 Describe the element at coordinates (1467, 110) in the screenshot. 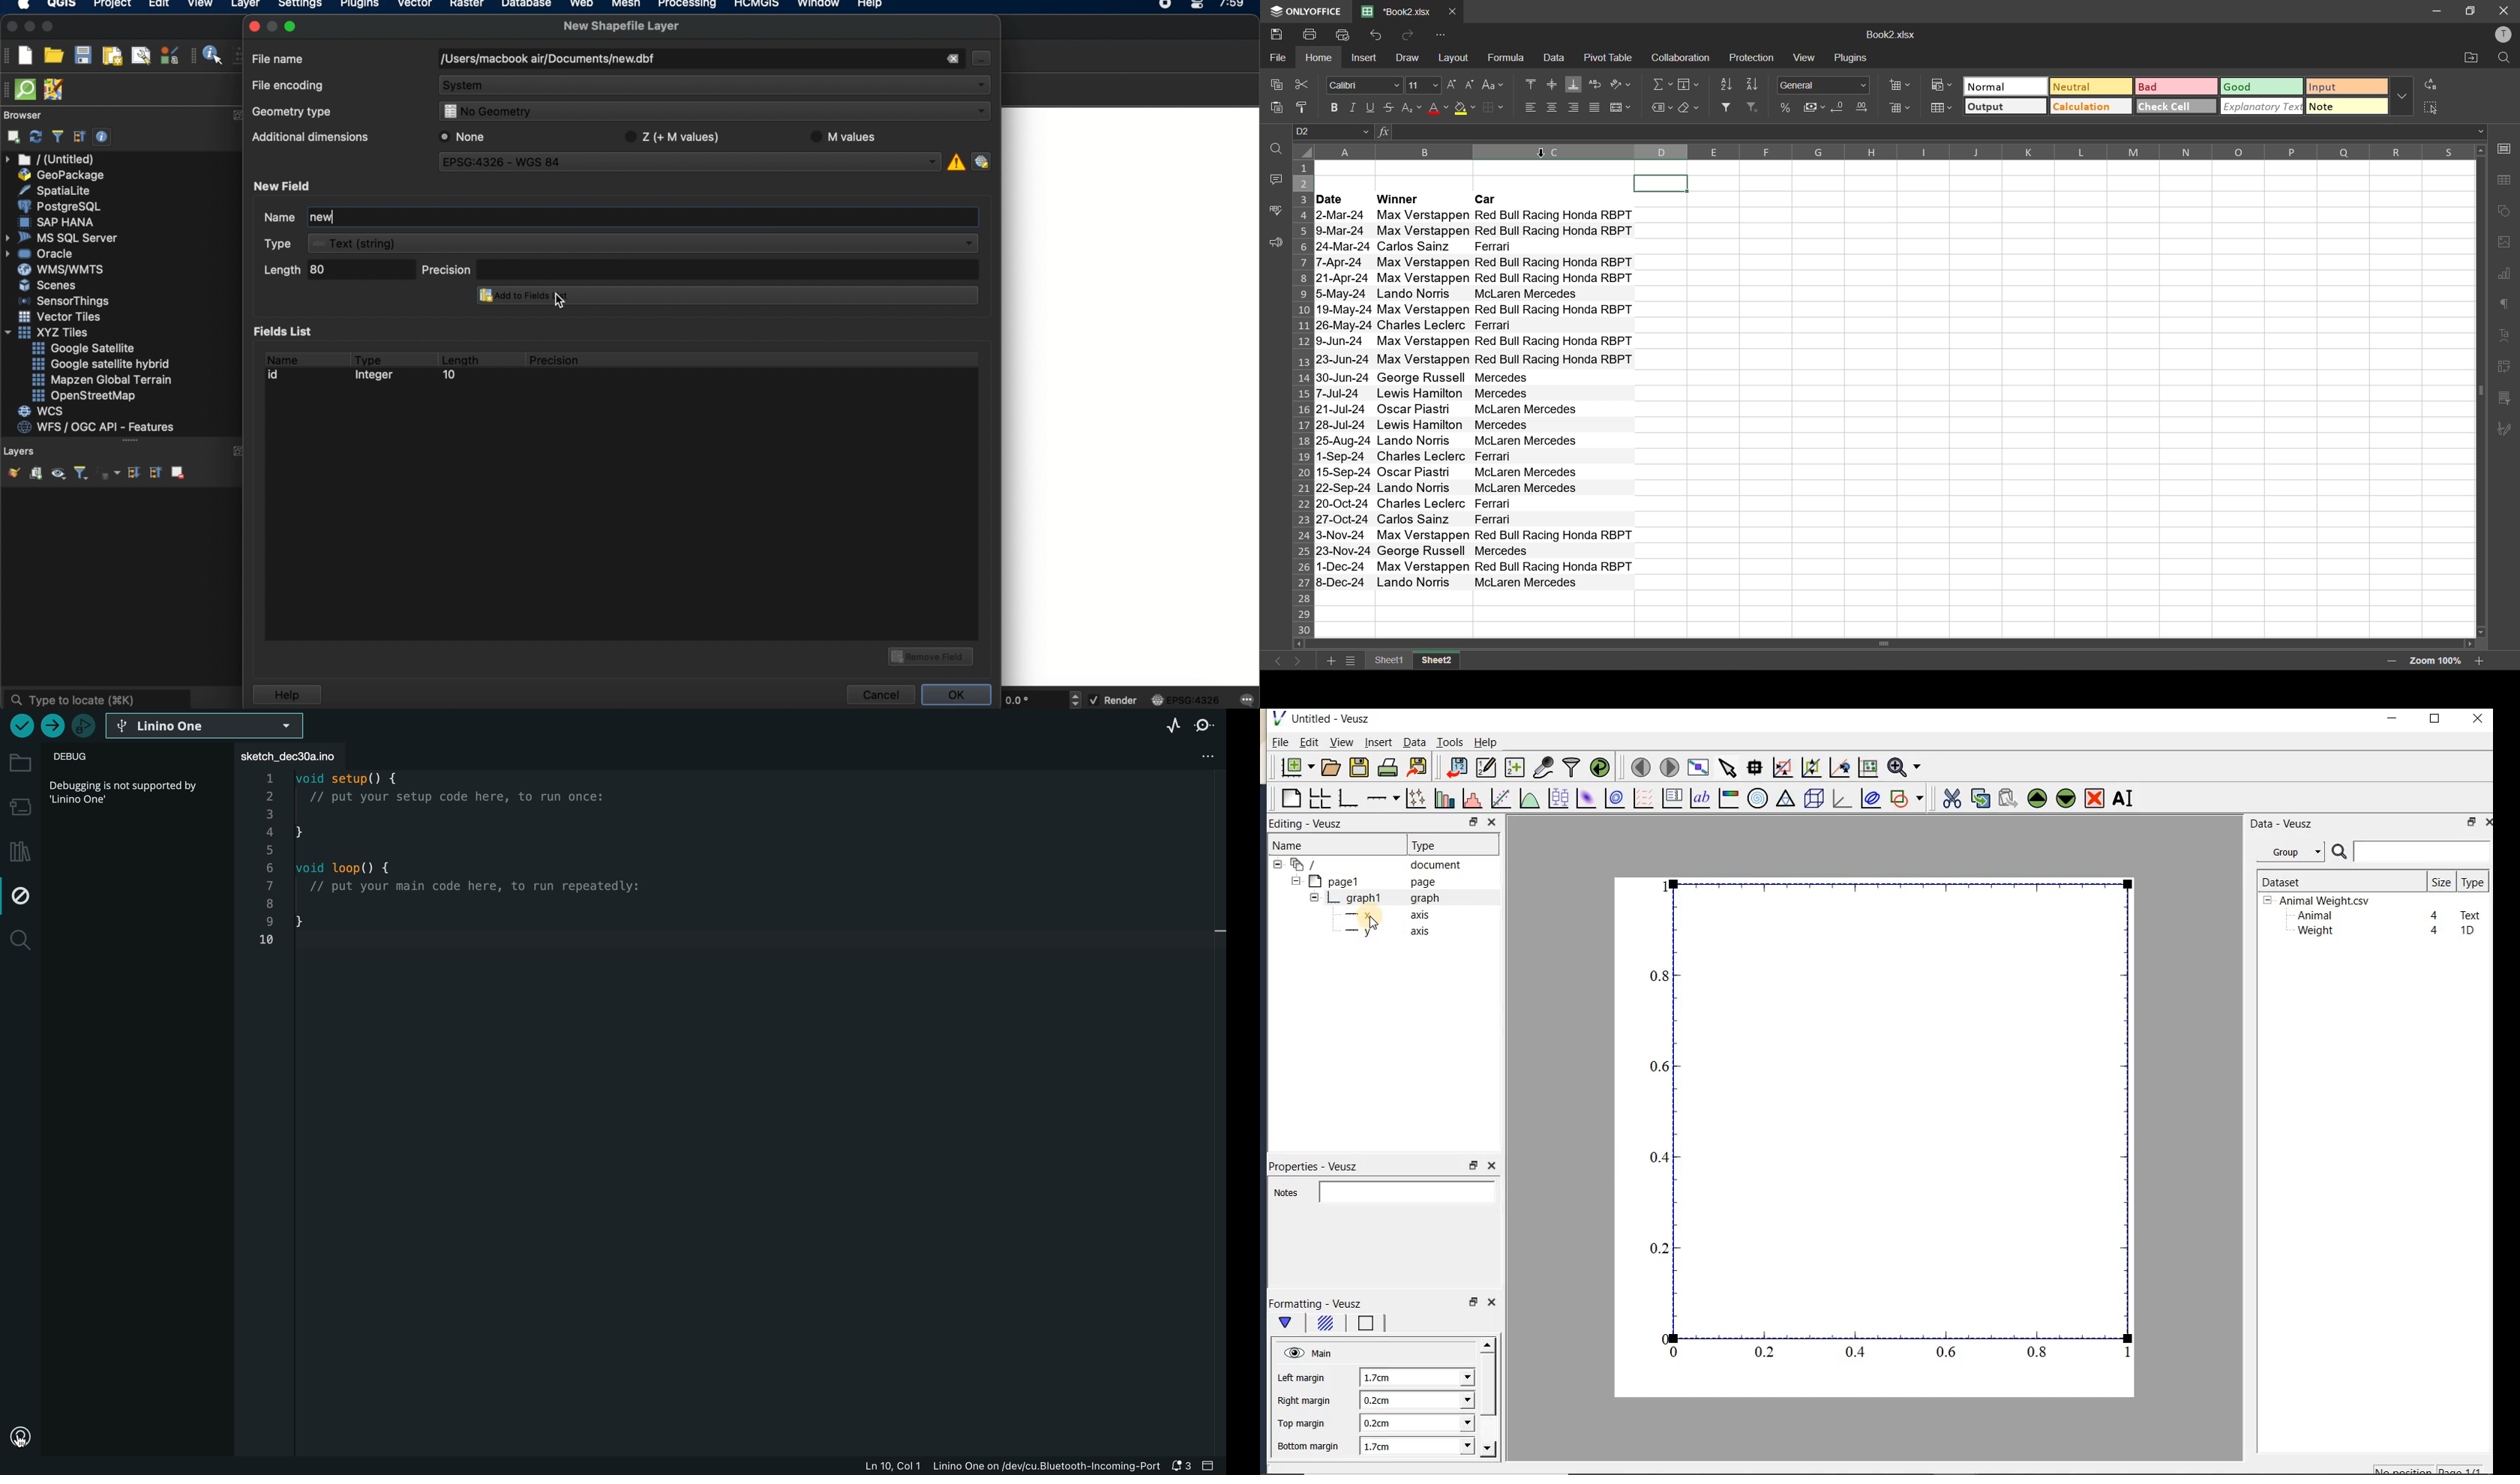

I see `fill color` at that location.